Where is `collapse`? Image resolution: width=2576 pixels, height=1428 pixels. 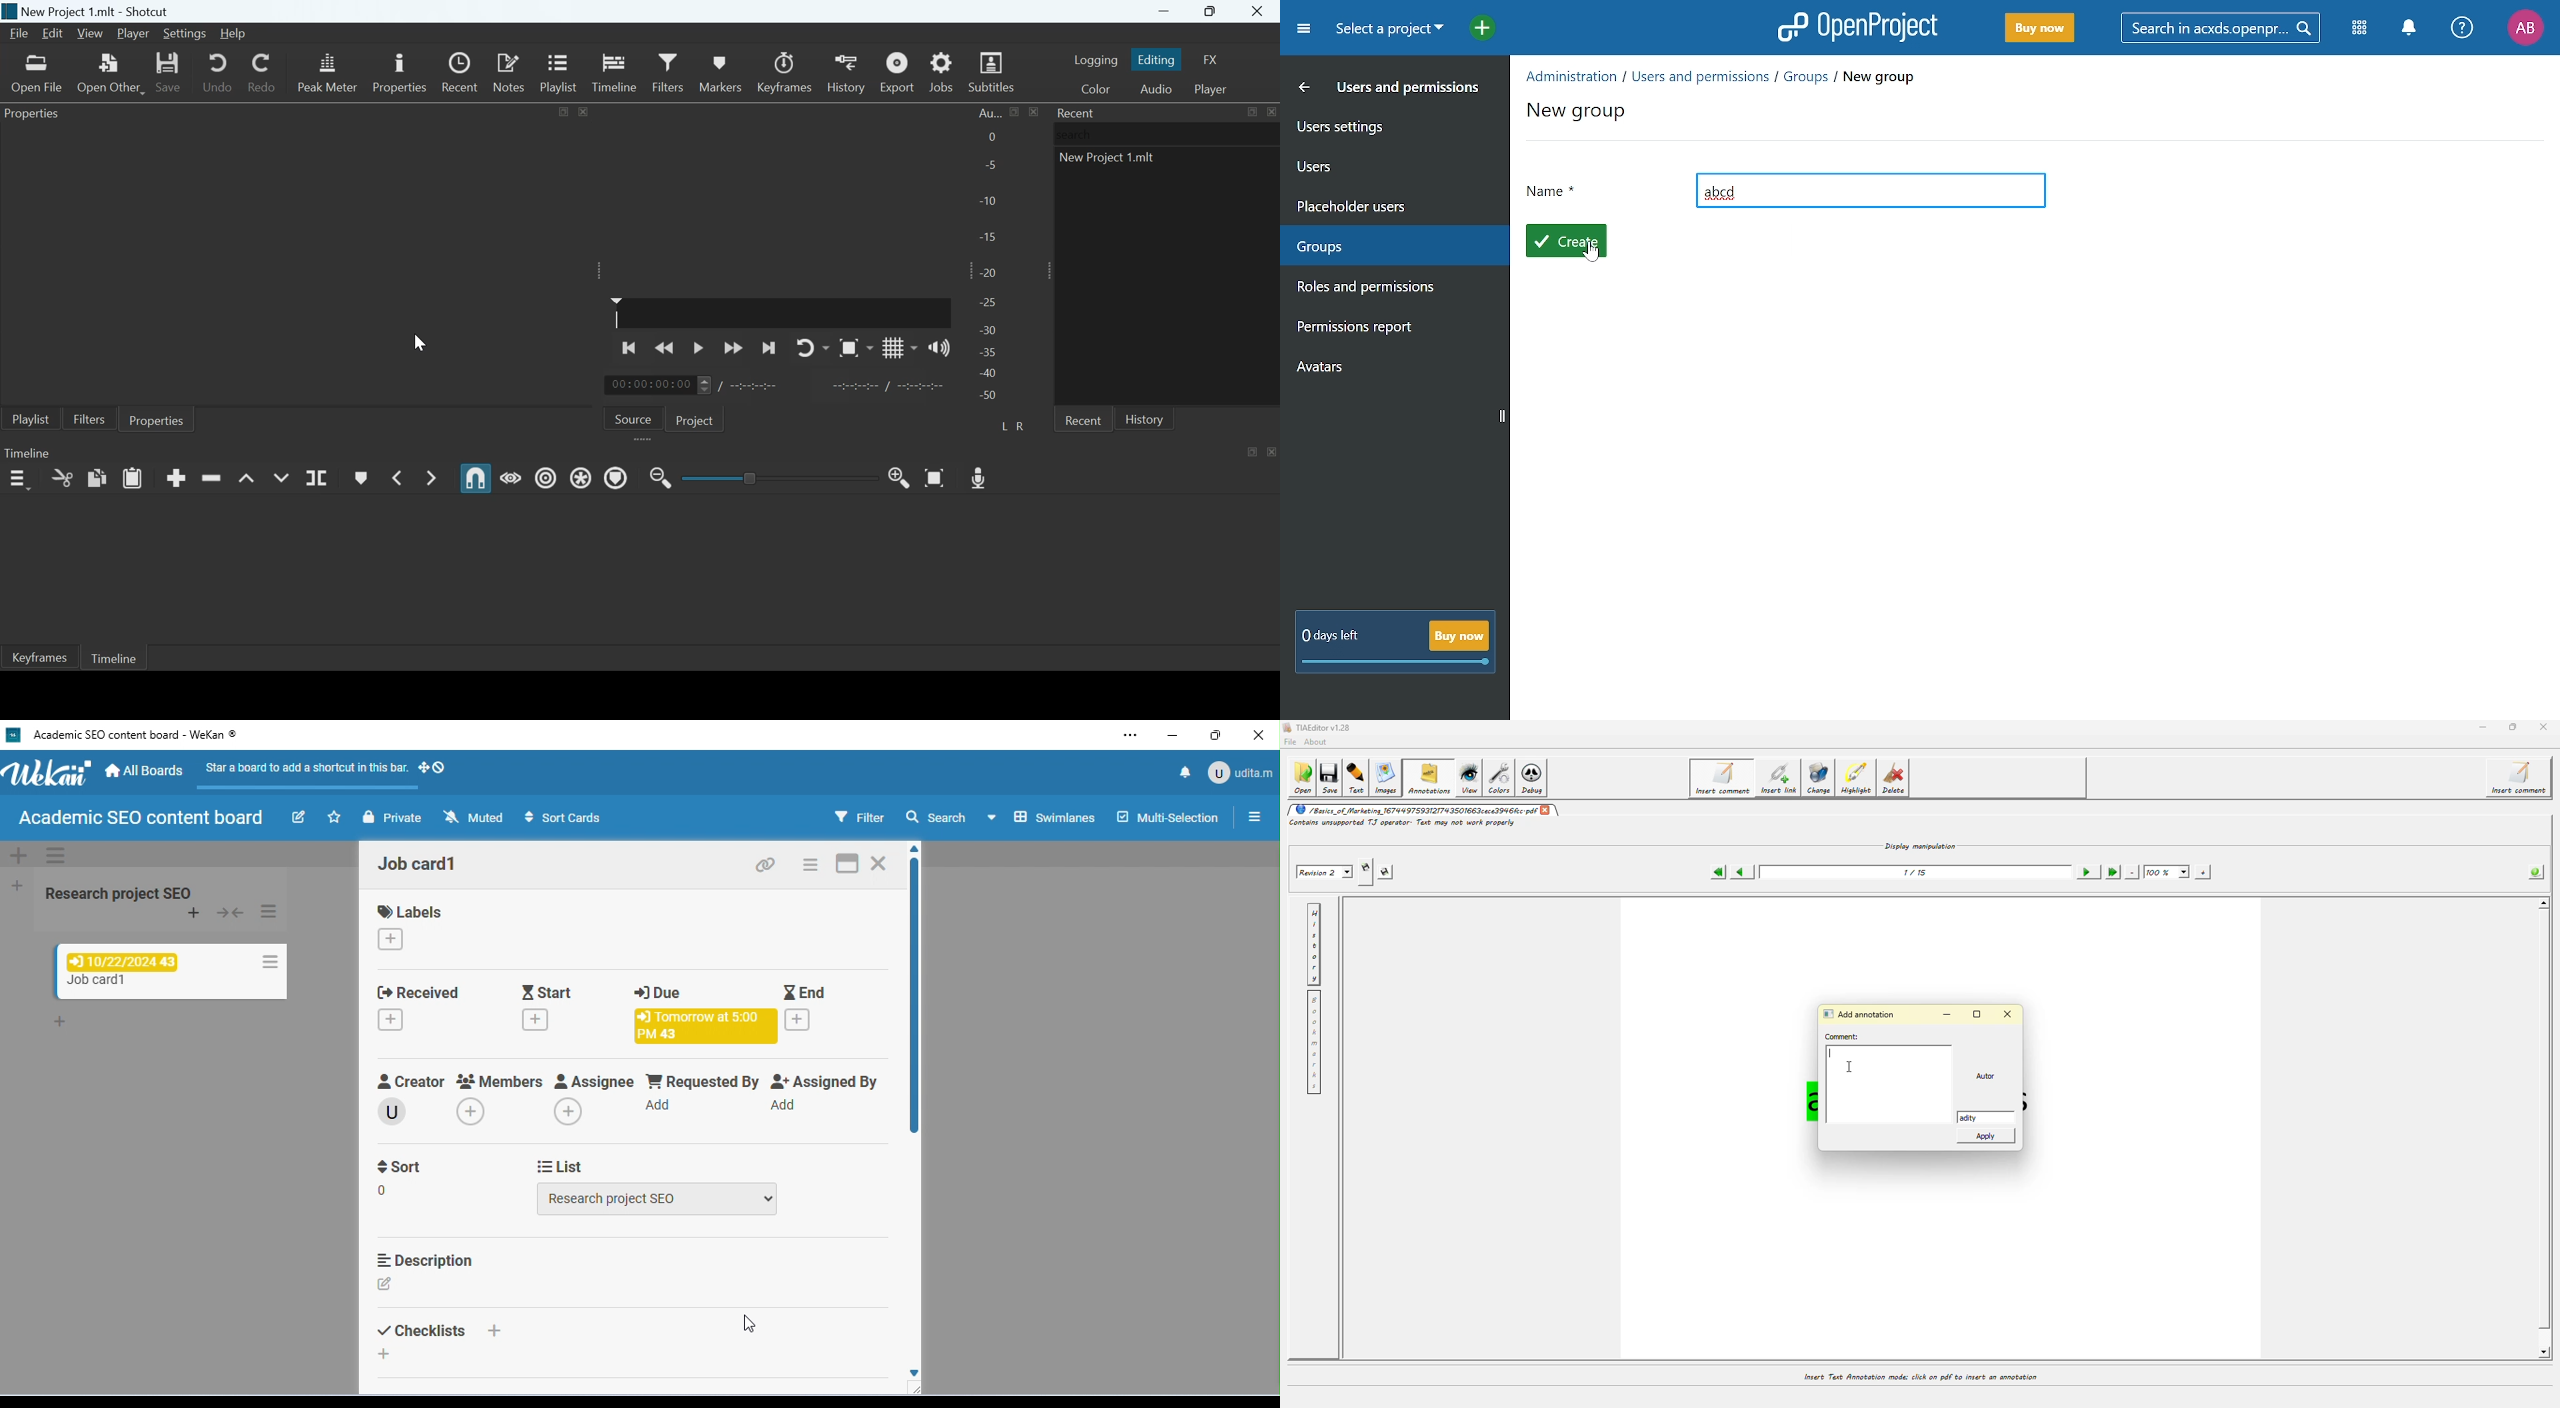 collapse is located at coordinates (230, 914).